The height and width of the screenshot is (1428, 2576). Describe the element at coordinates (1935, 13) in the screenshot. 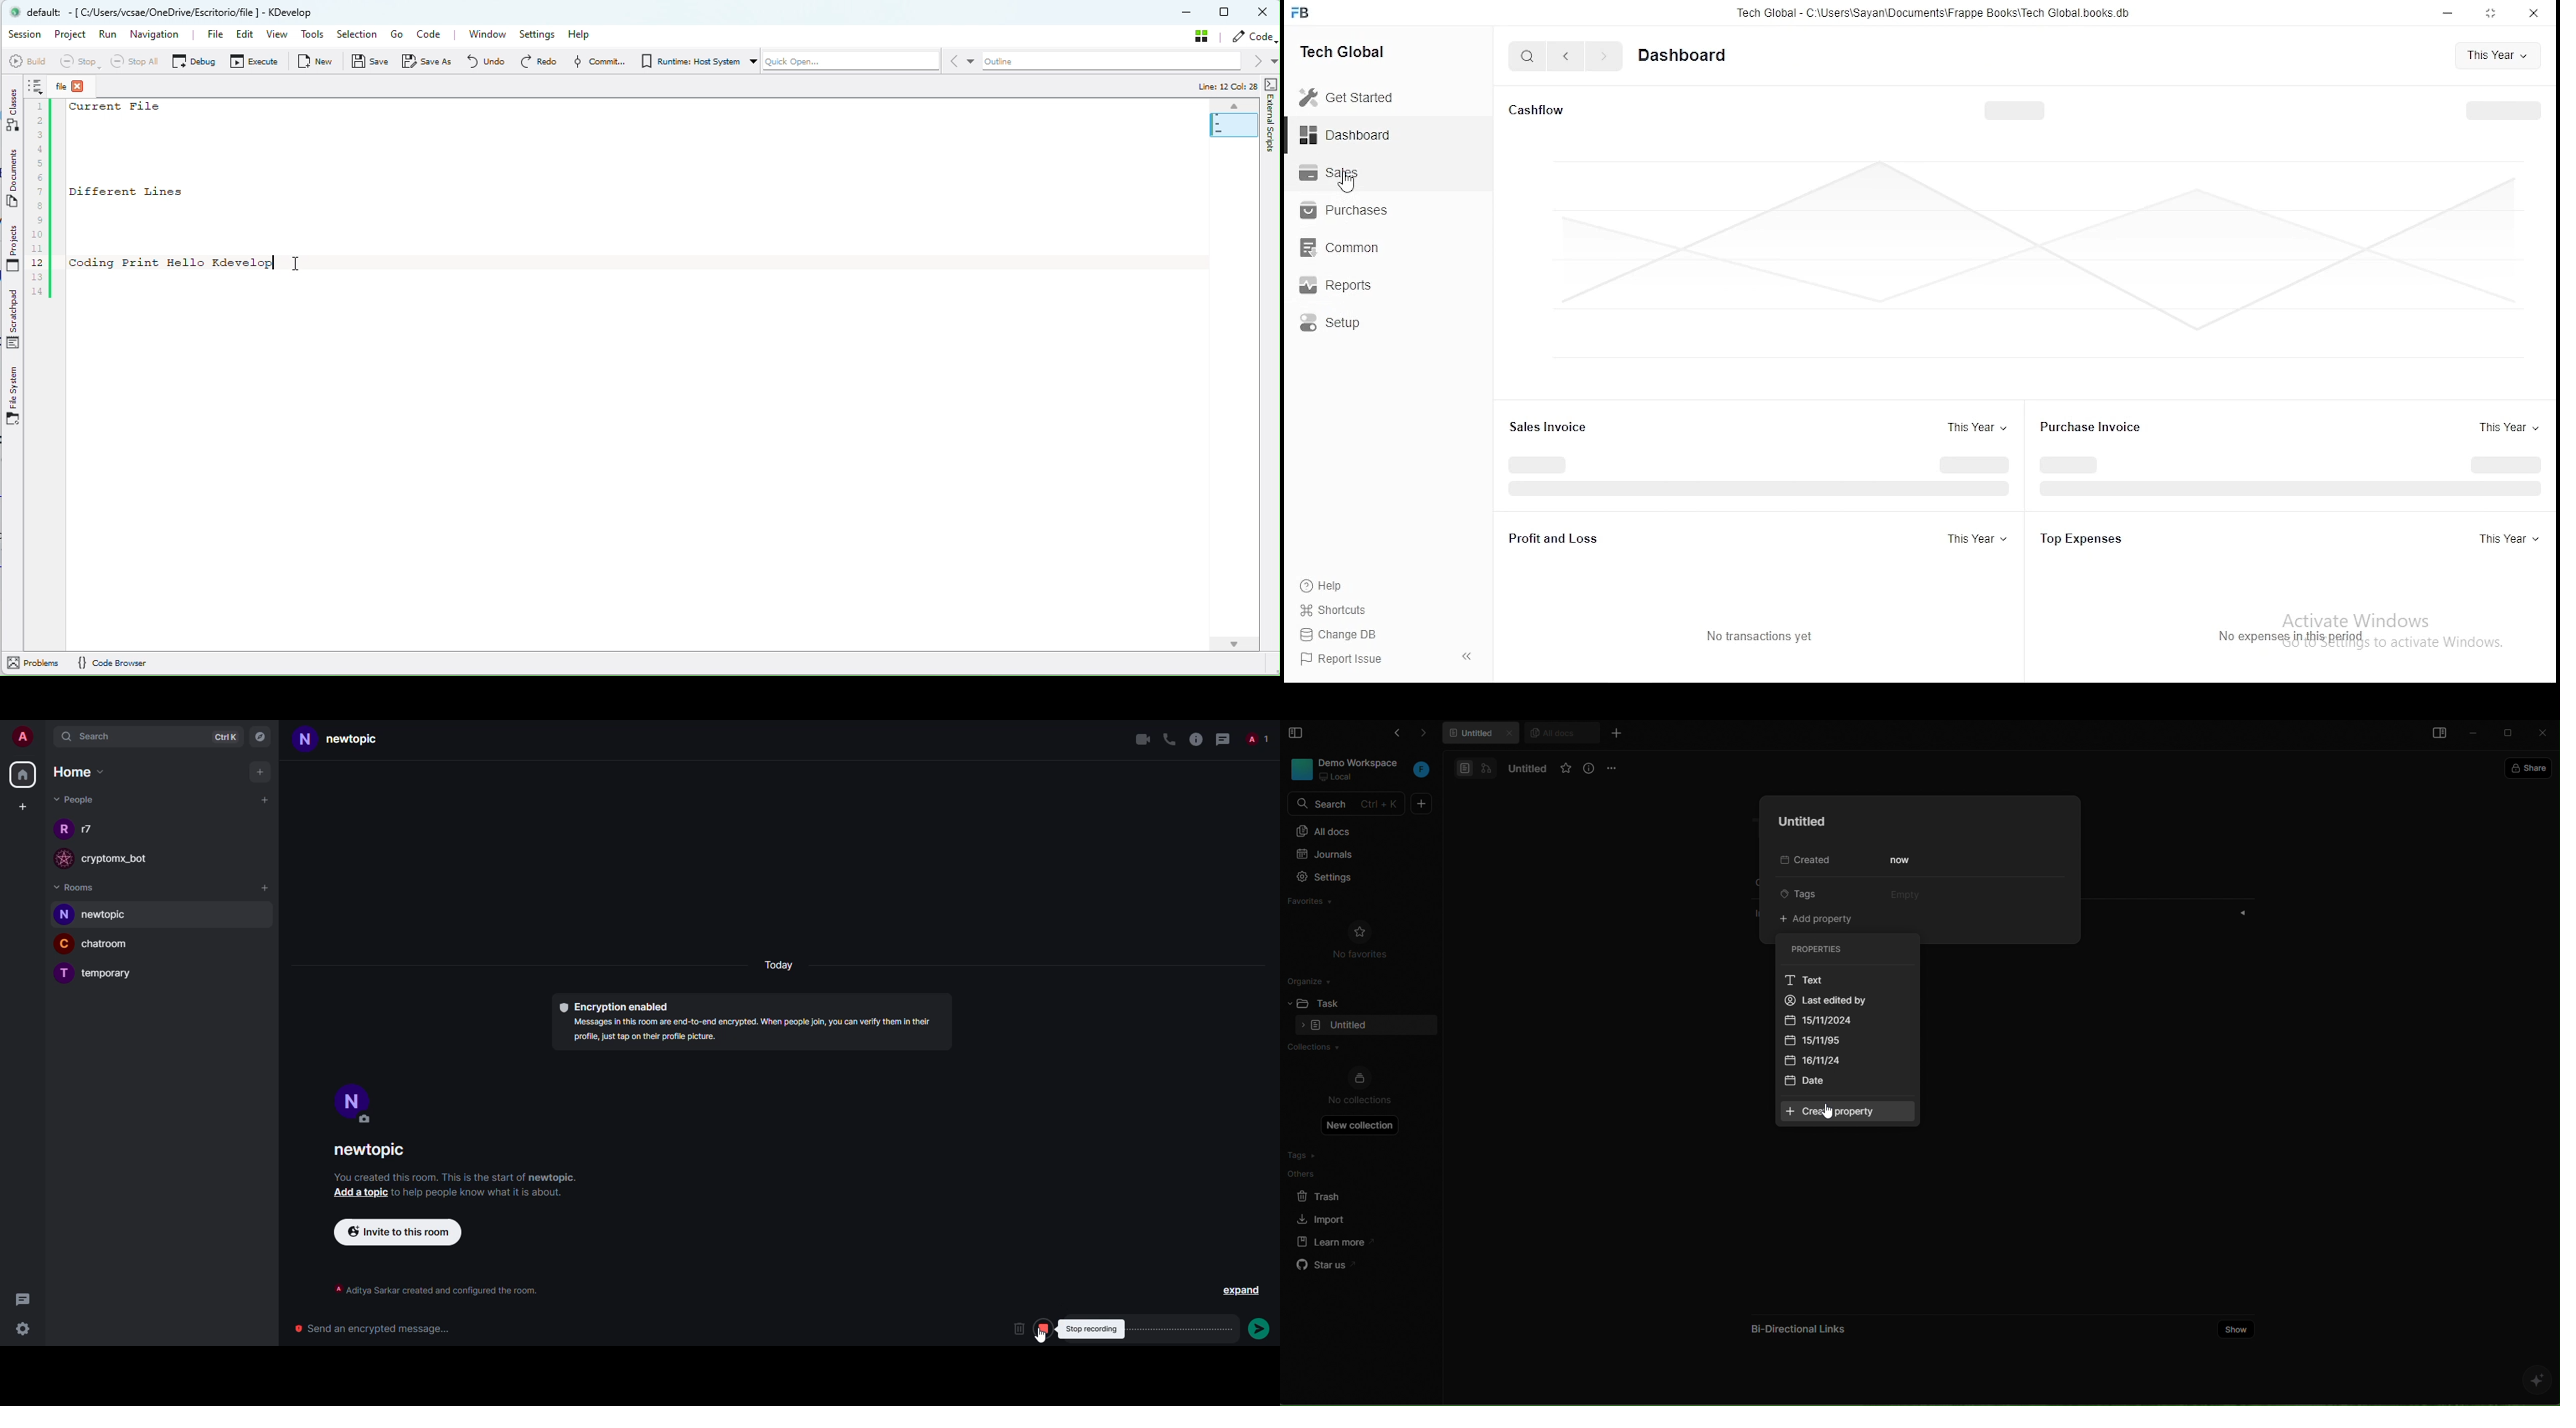

I see `tech global - C:\users\sayan\documents\frappeboks\techgobalbooks.db` at that location.